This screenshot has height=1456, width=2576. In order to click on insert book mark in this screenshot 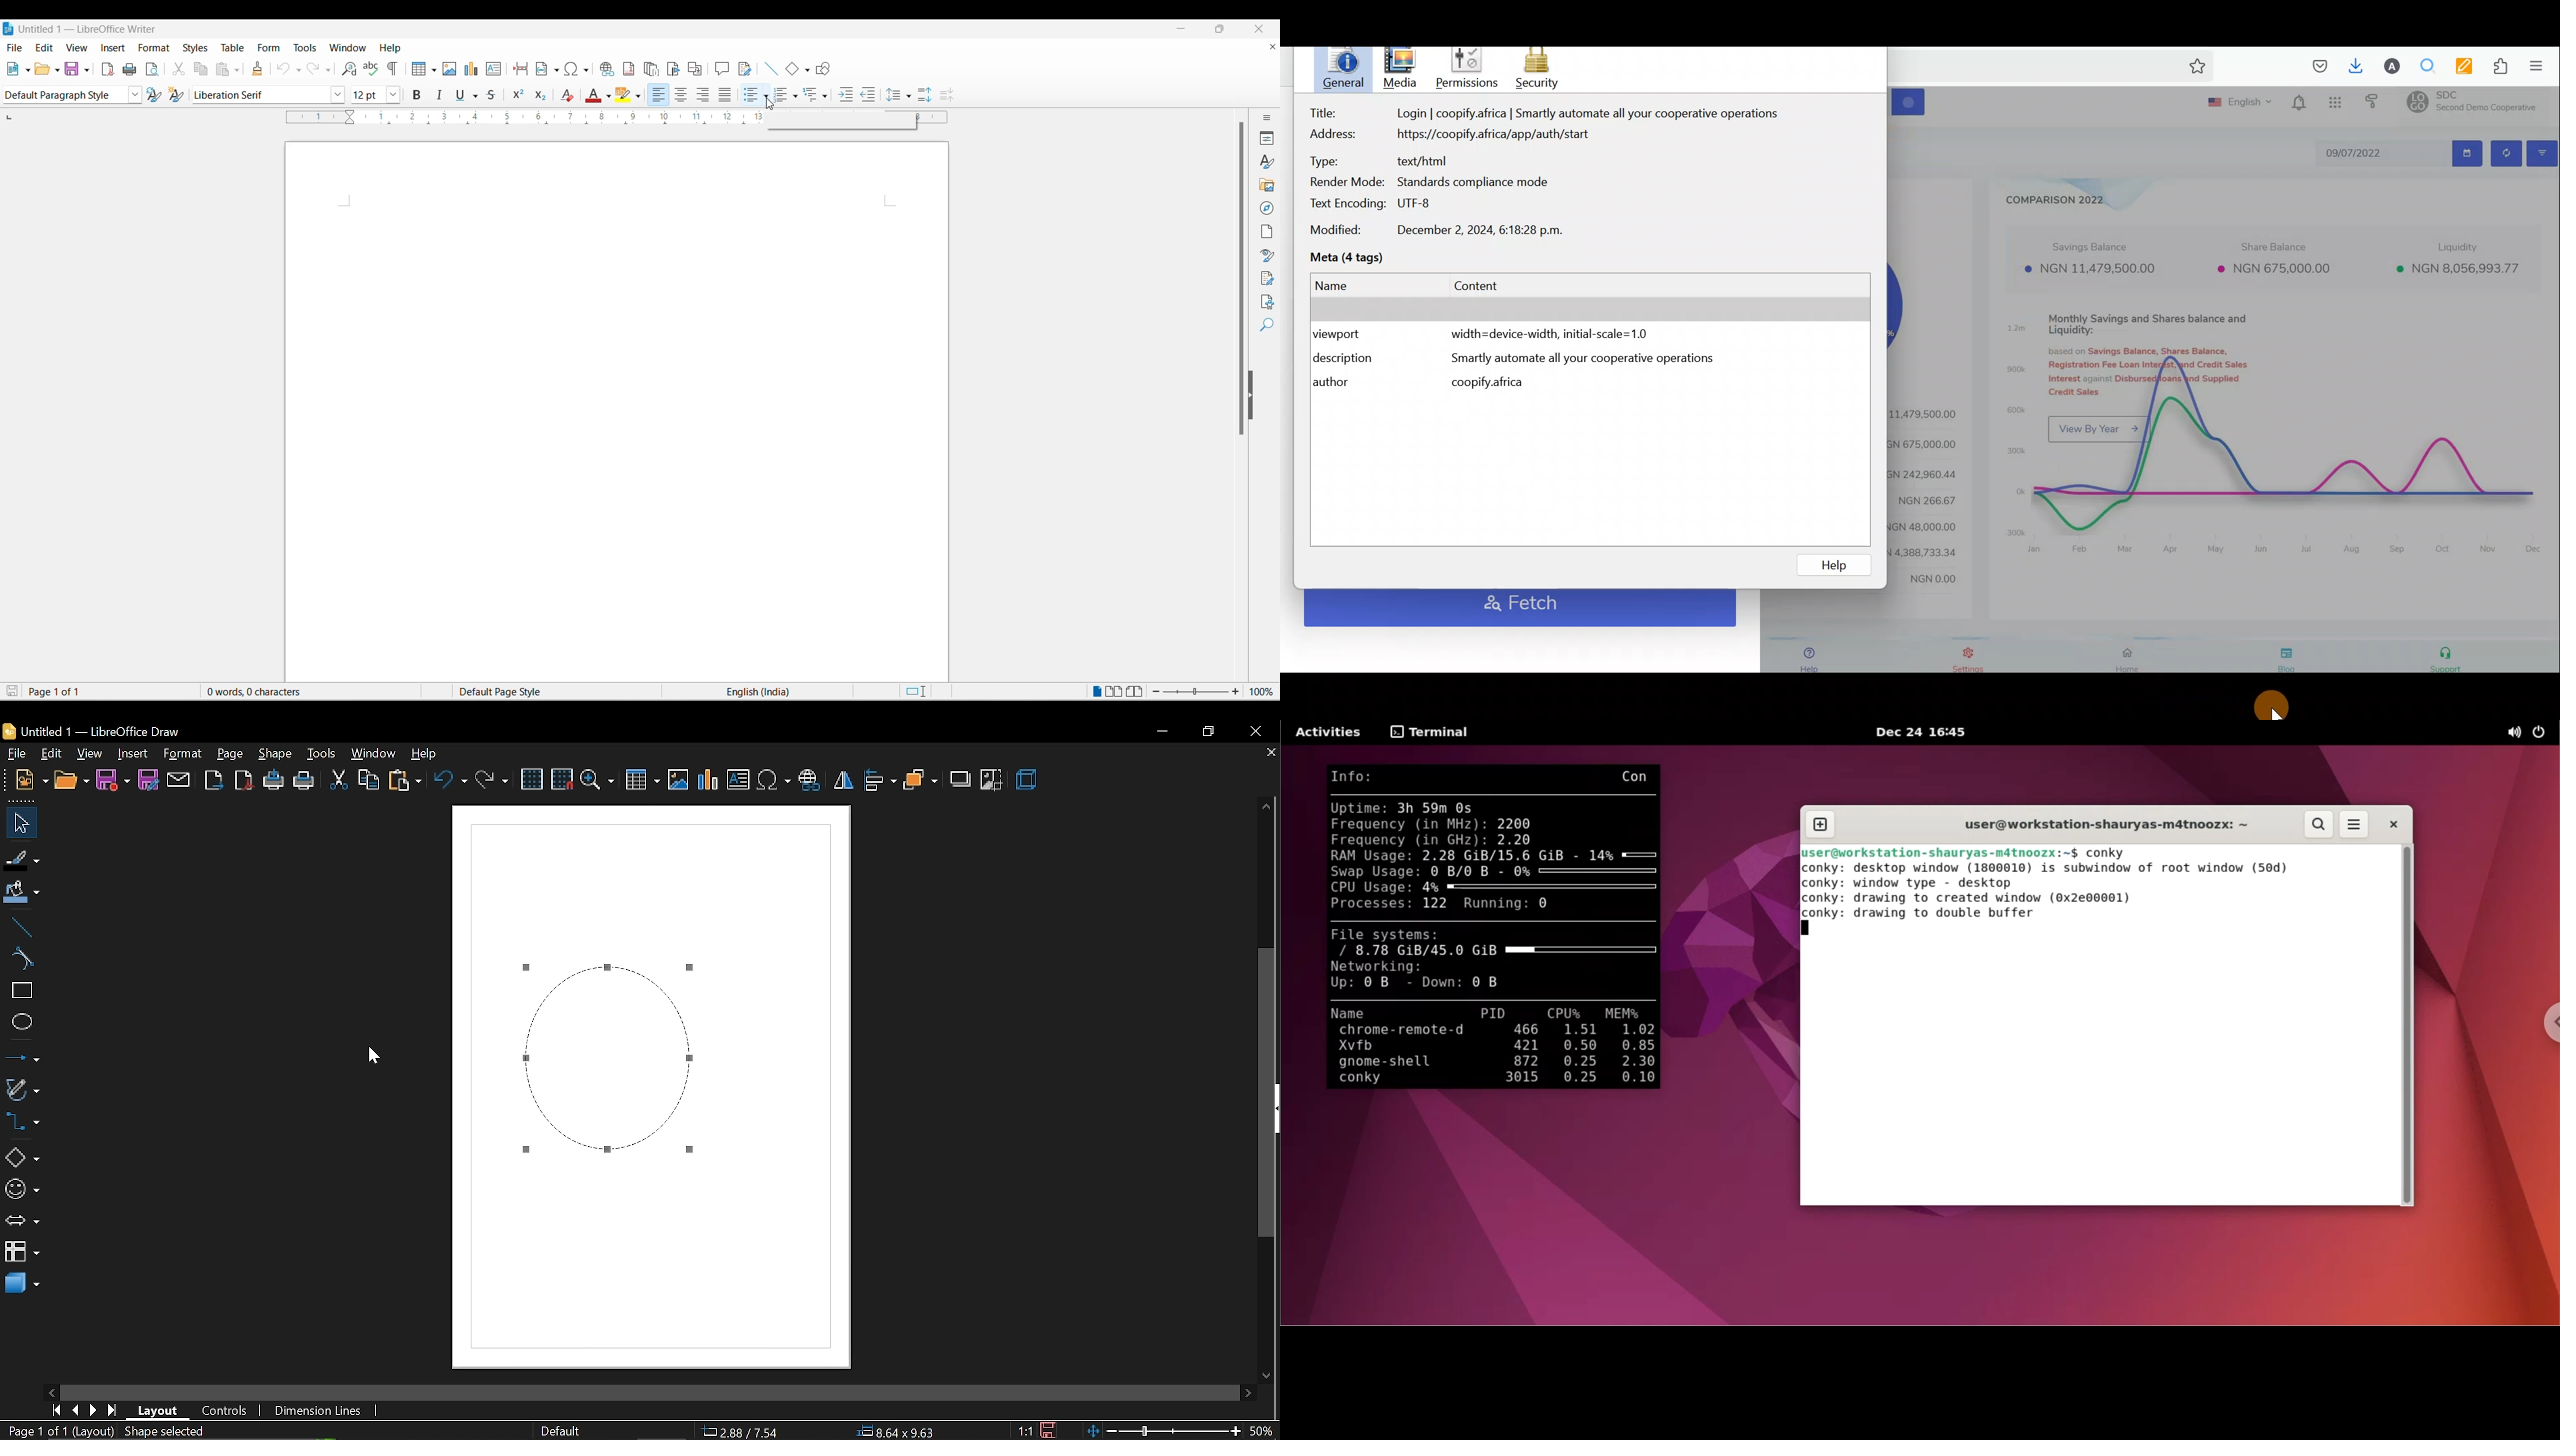, I will do `click(674, 69)`.